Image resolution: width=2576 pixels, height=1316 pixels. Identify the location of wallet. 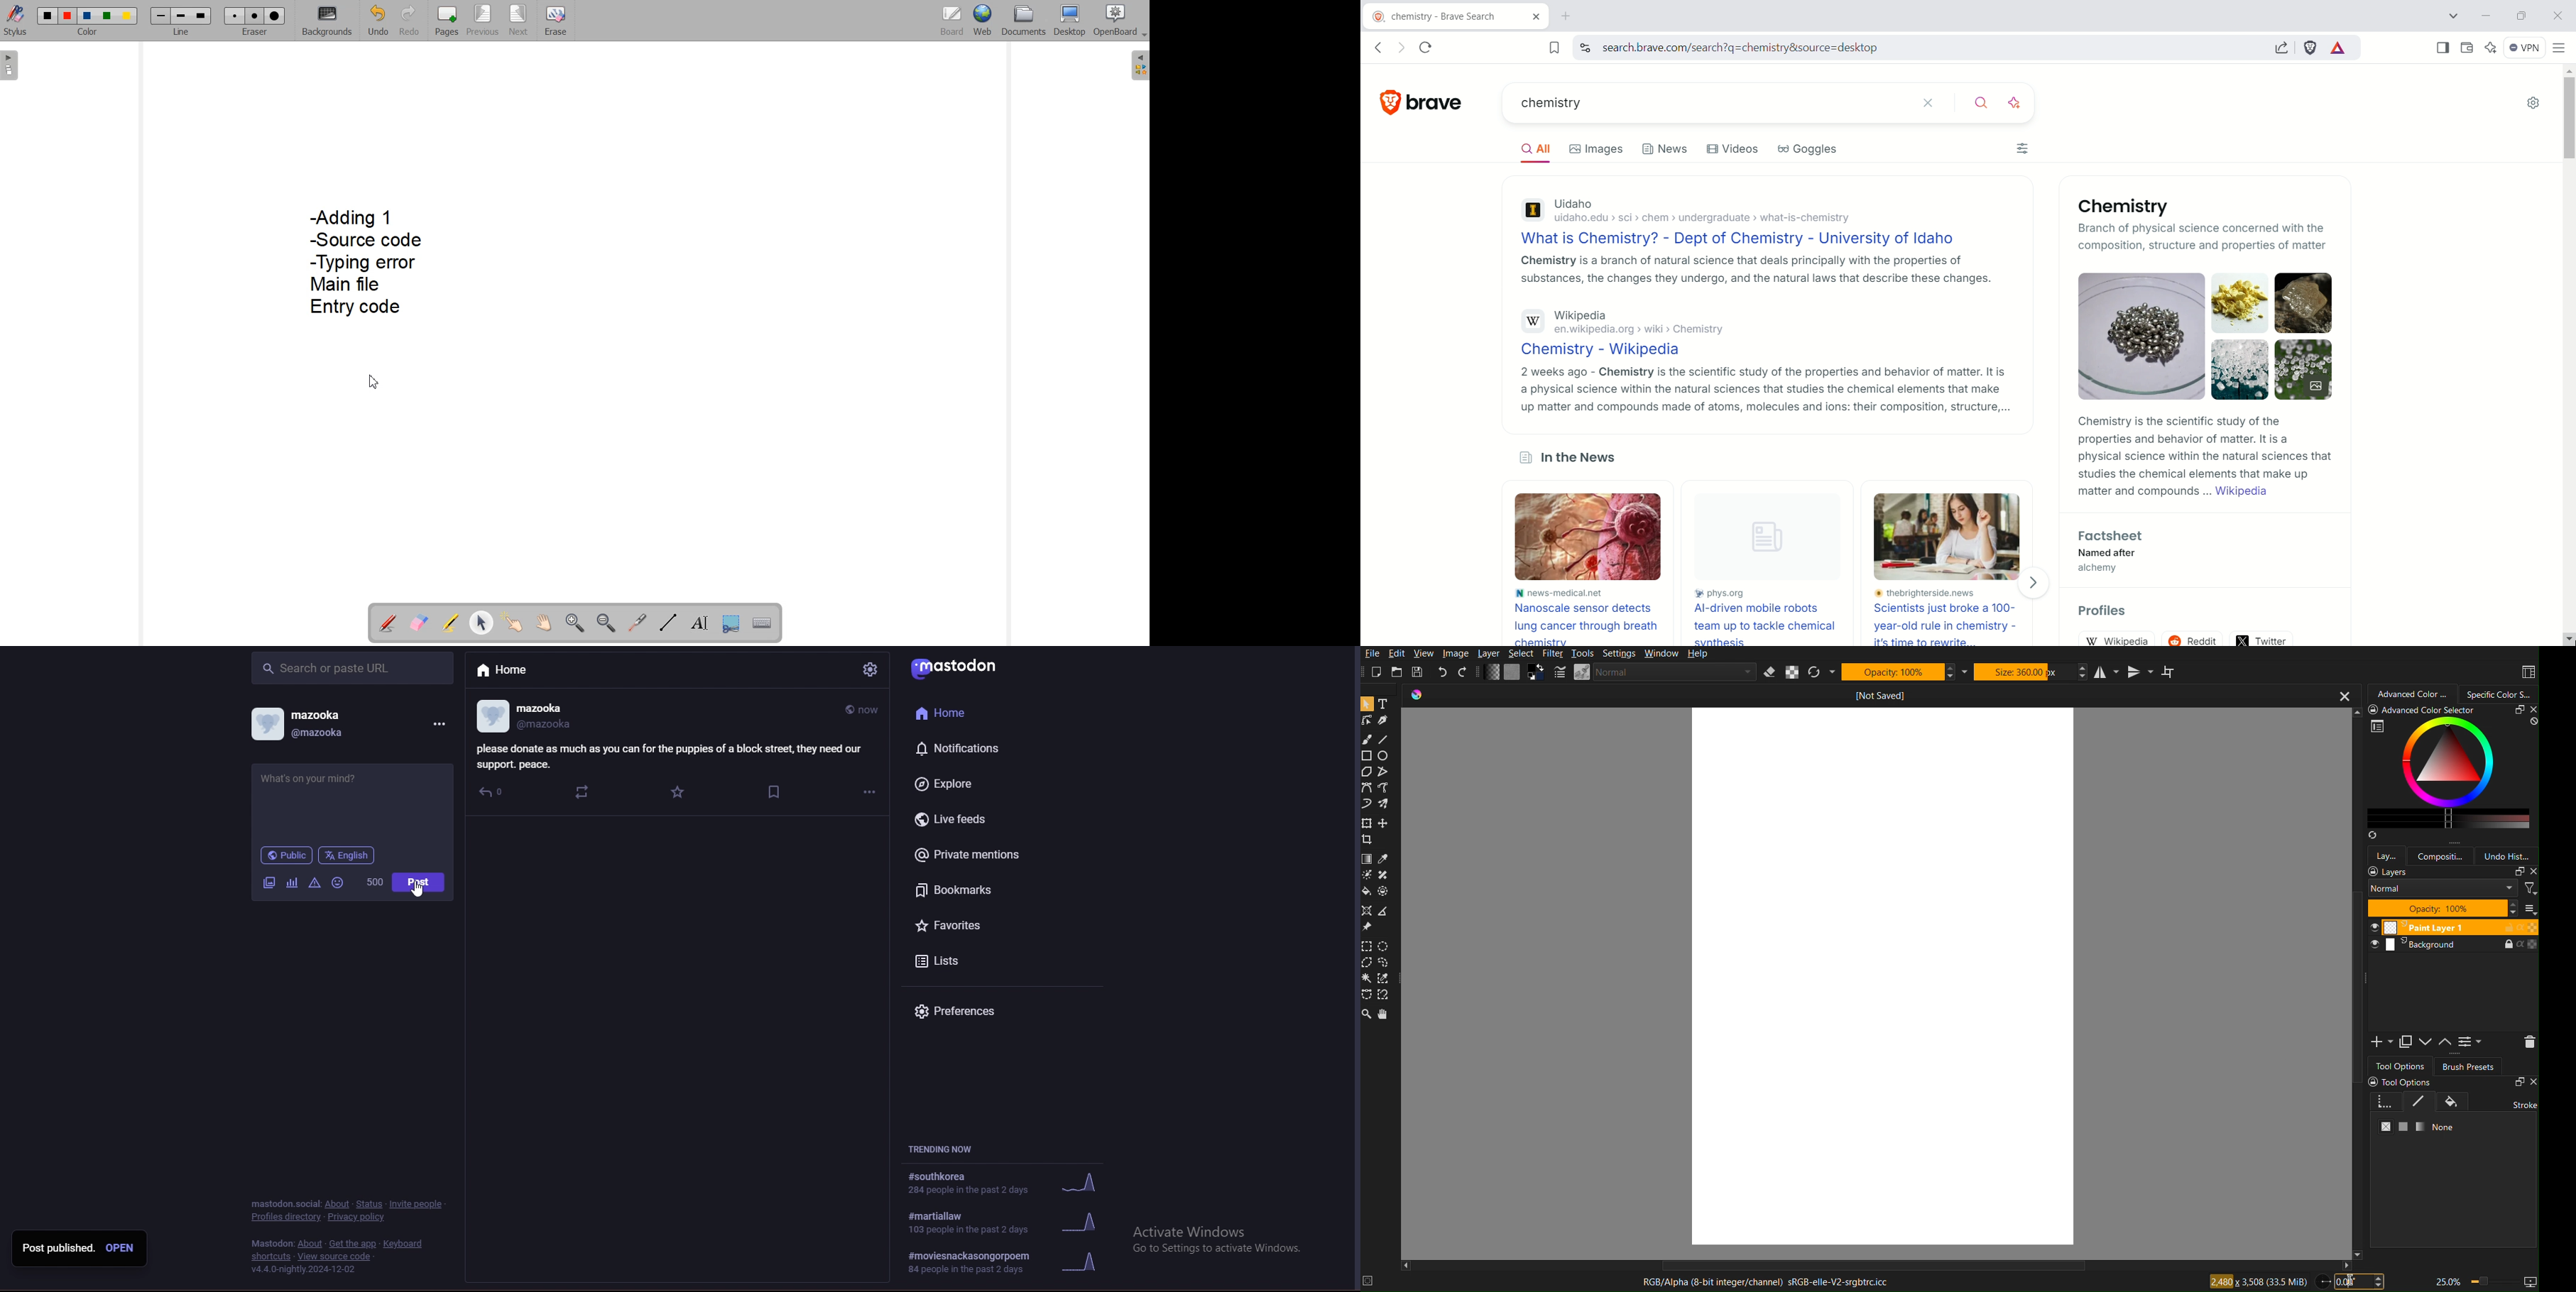
(2465, 46).